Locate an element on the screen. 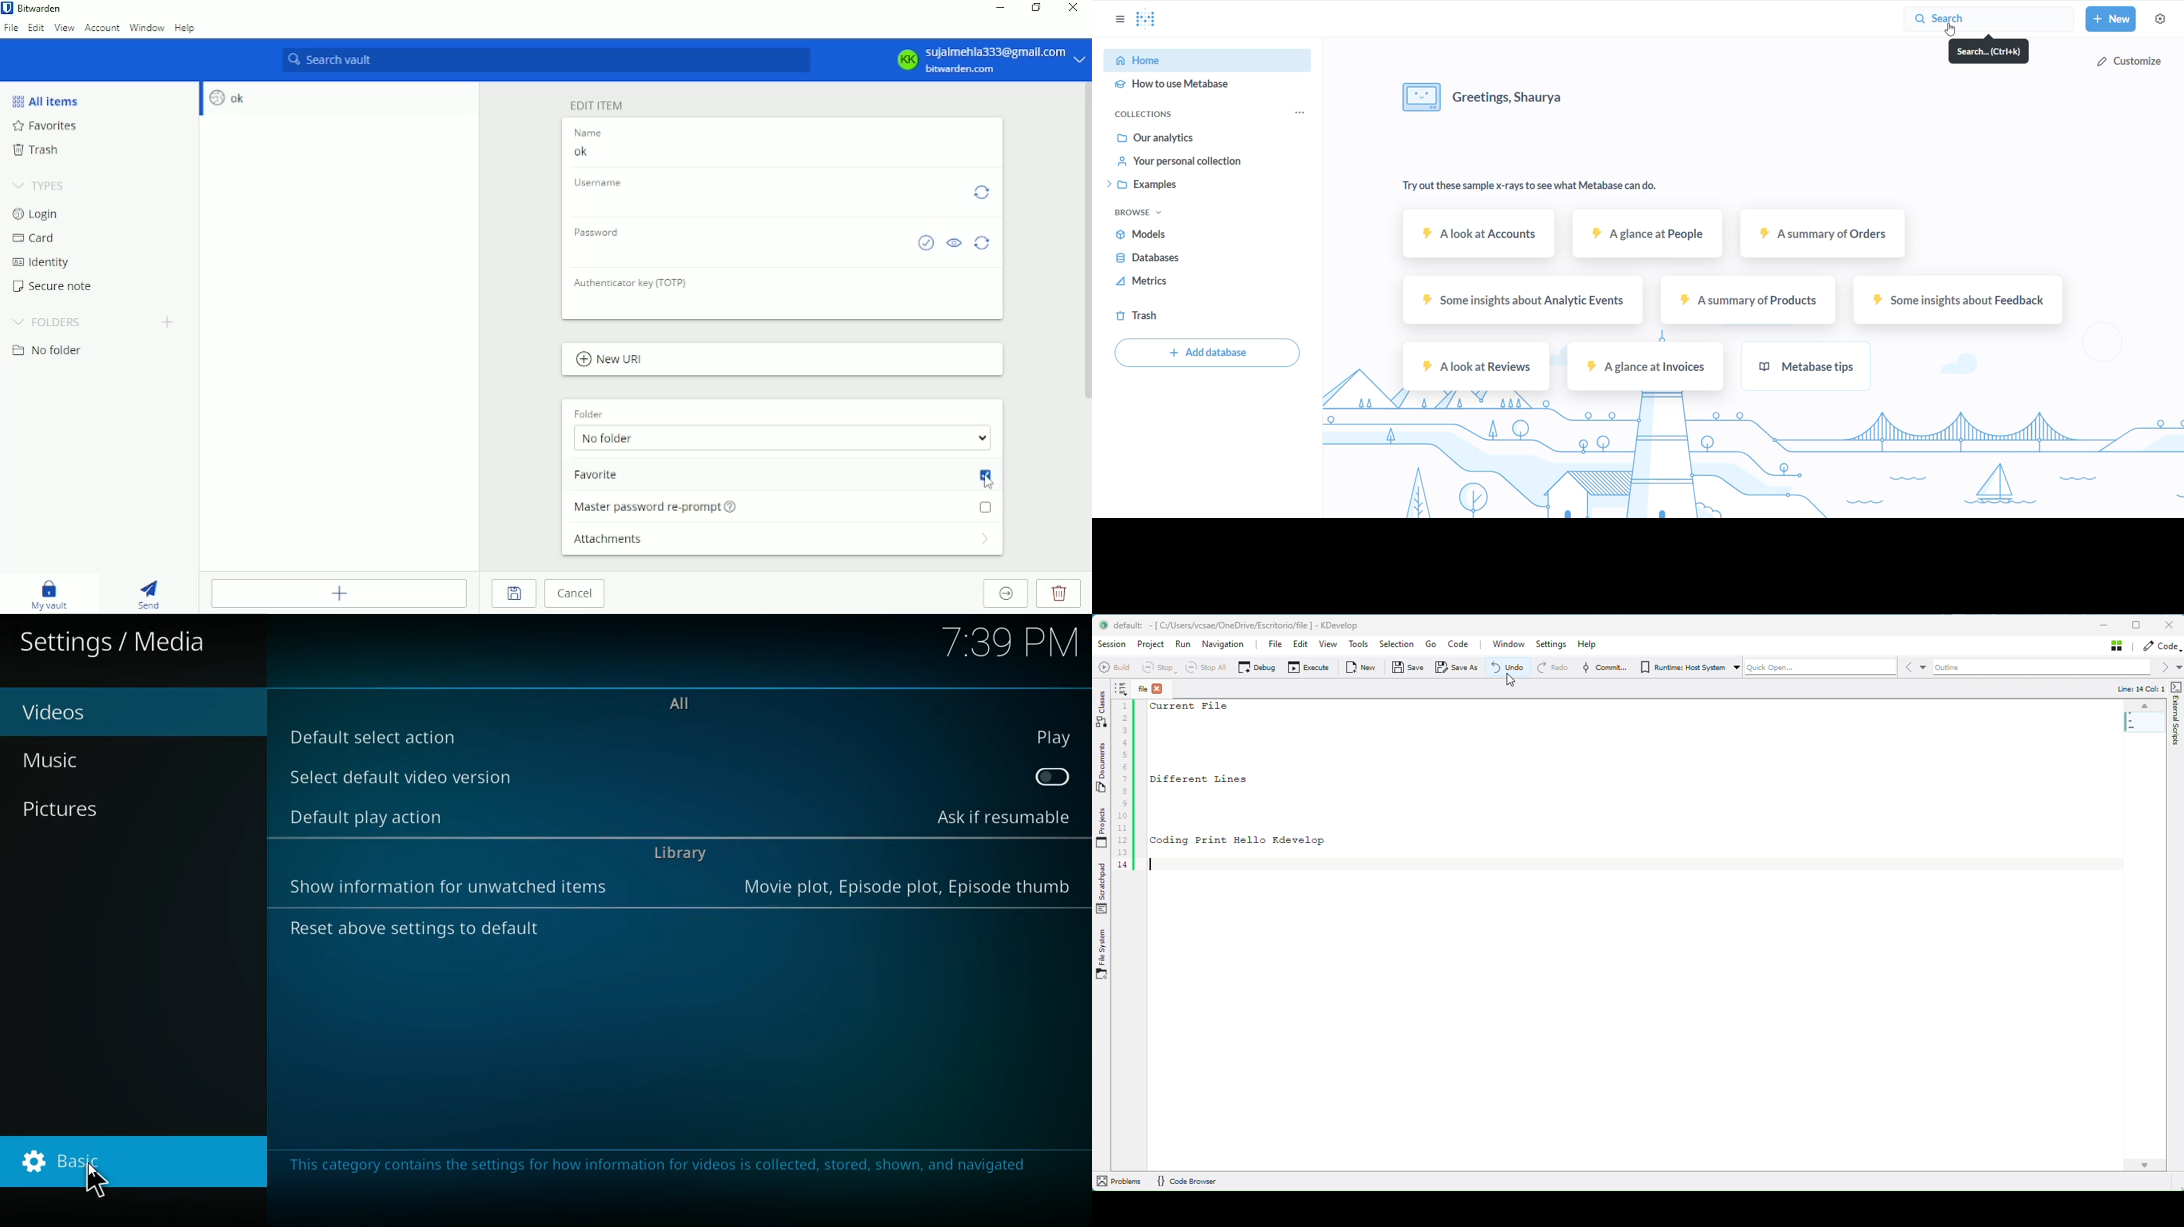  cursor is located at coordinates (1953, 28).